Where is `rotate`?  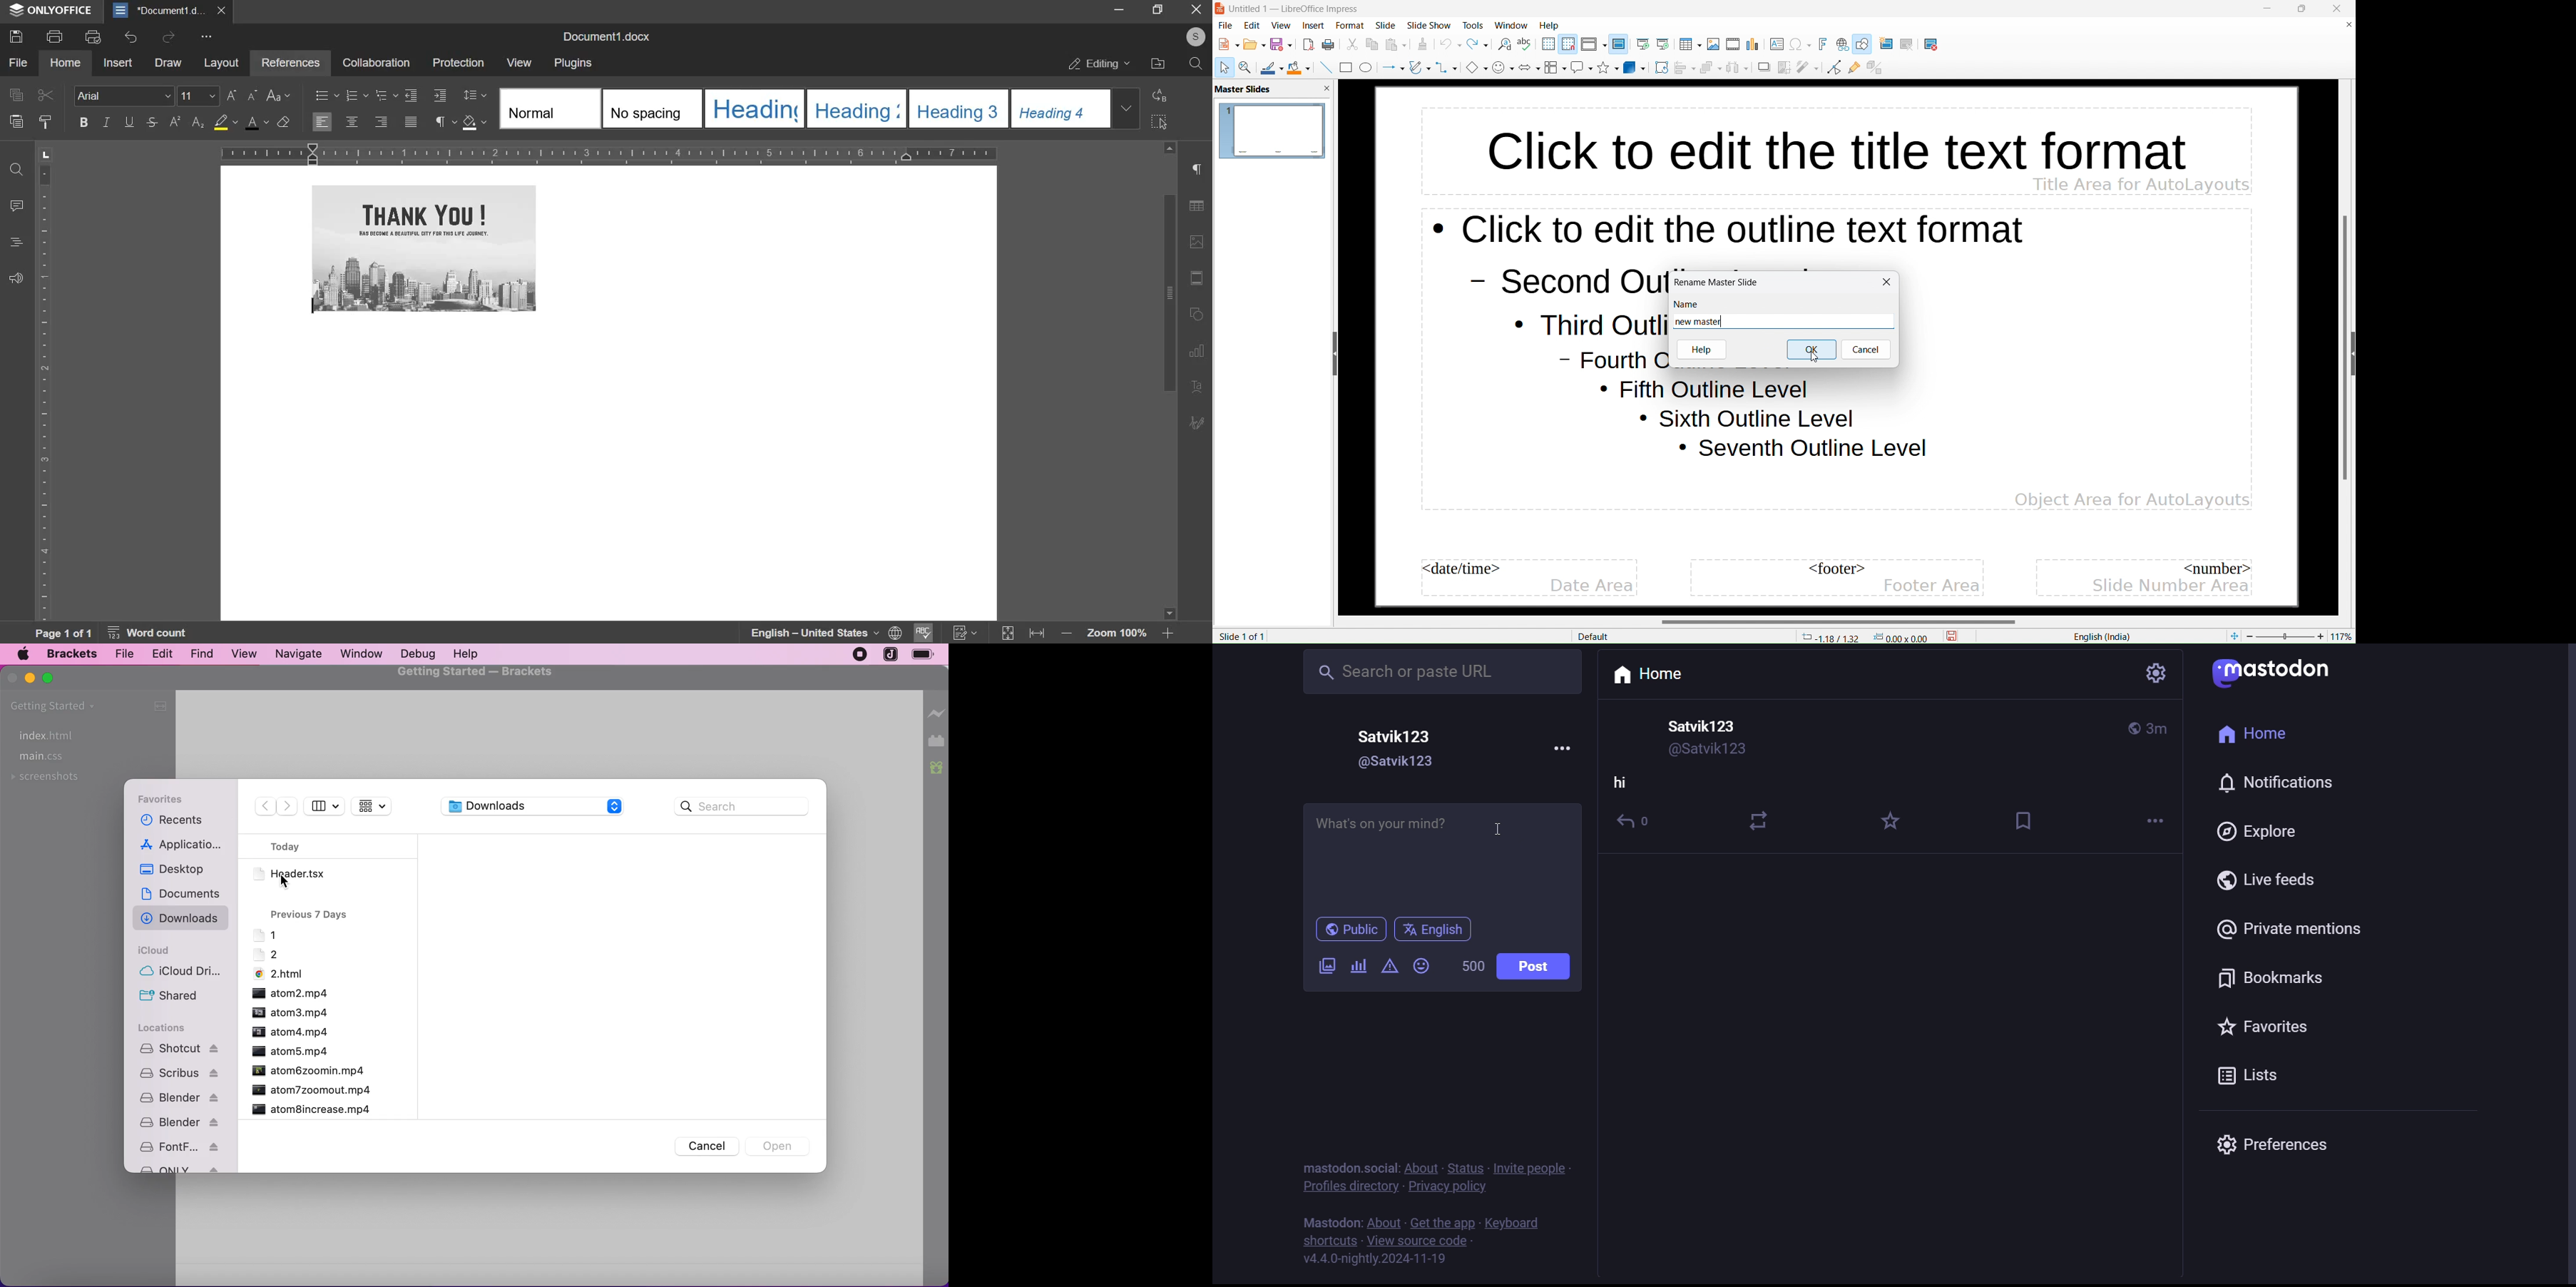
rotate is located at coordinates (1199, 315).